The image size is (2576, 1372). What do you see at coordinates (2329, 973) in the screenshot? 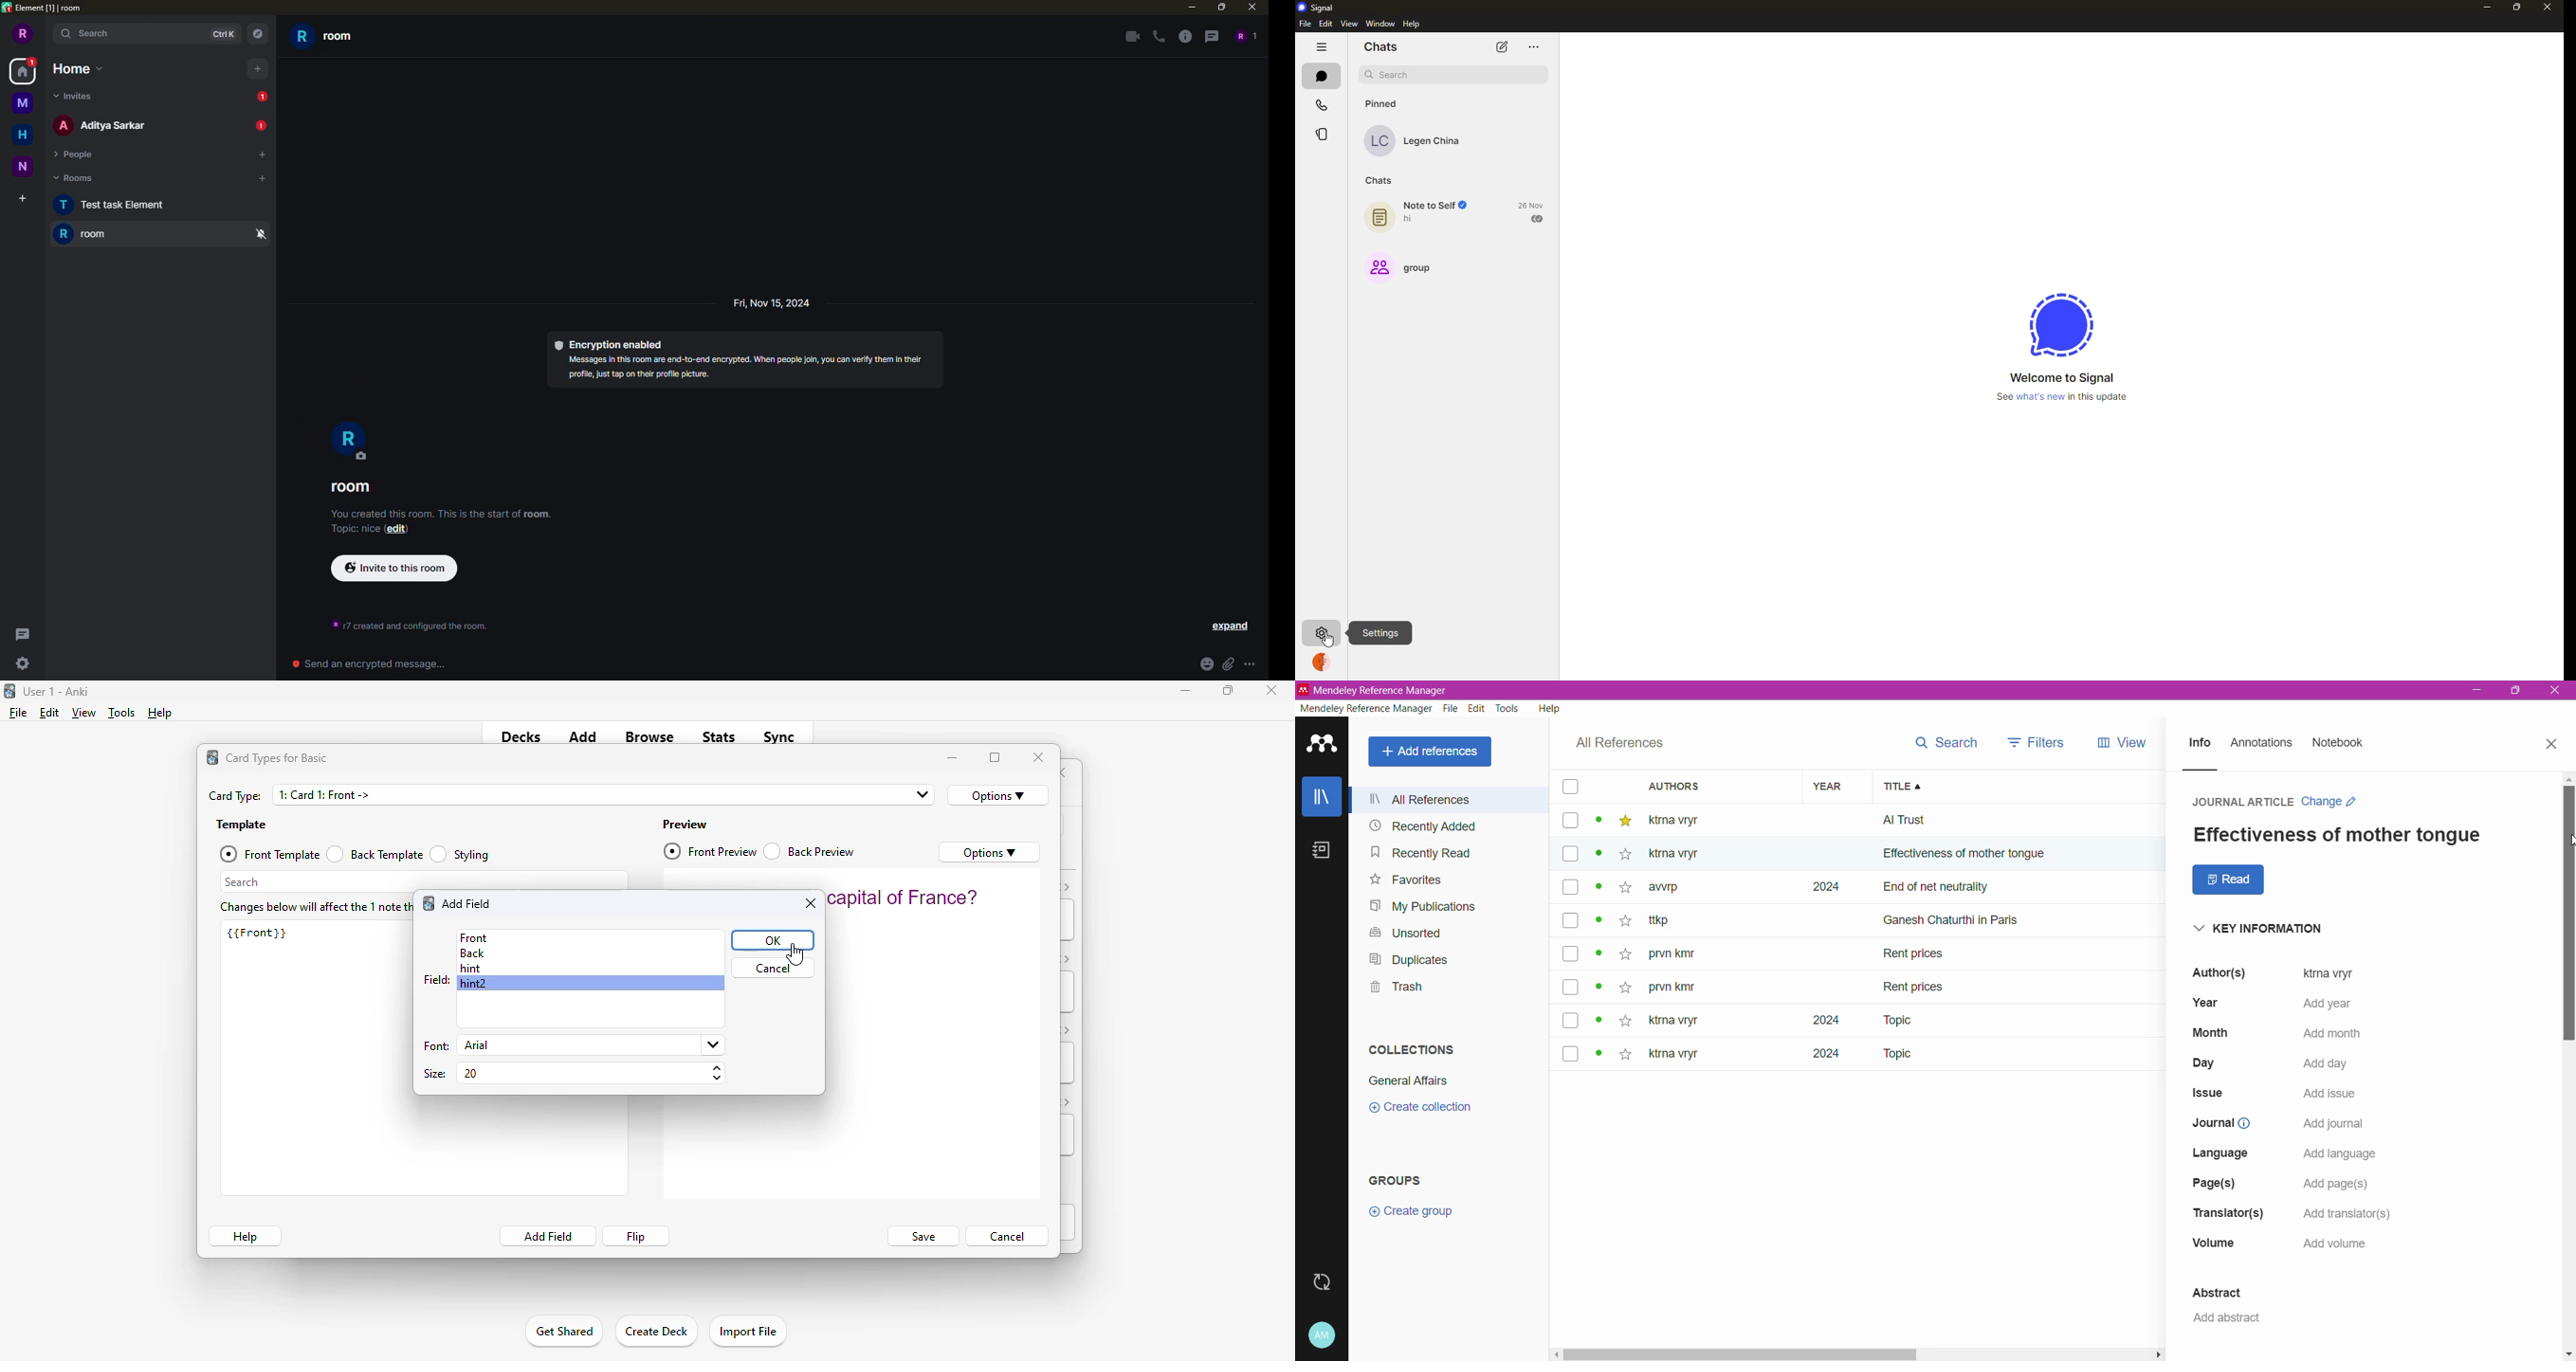
I see `Author details` at bounding box center [2329, 973].